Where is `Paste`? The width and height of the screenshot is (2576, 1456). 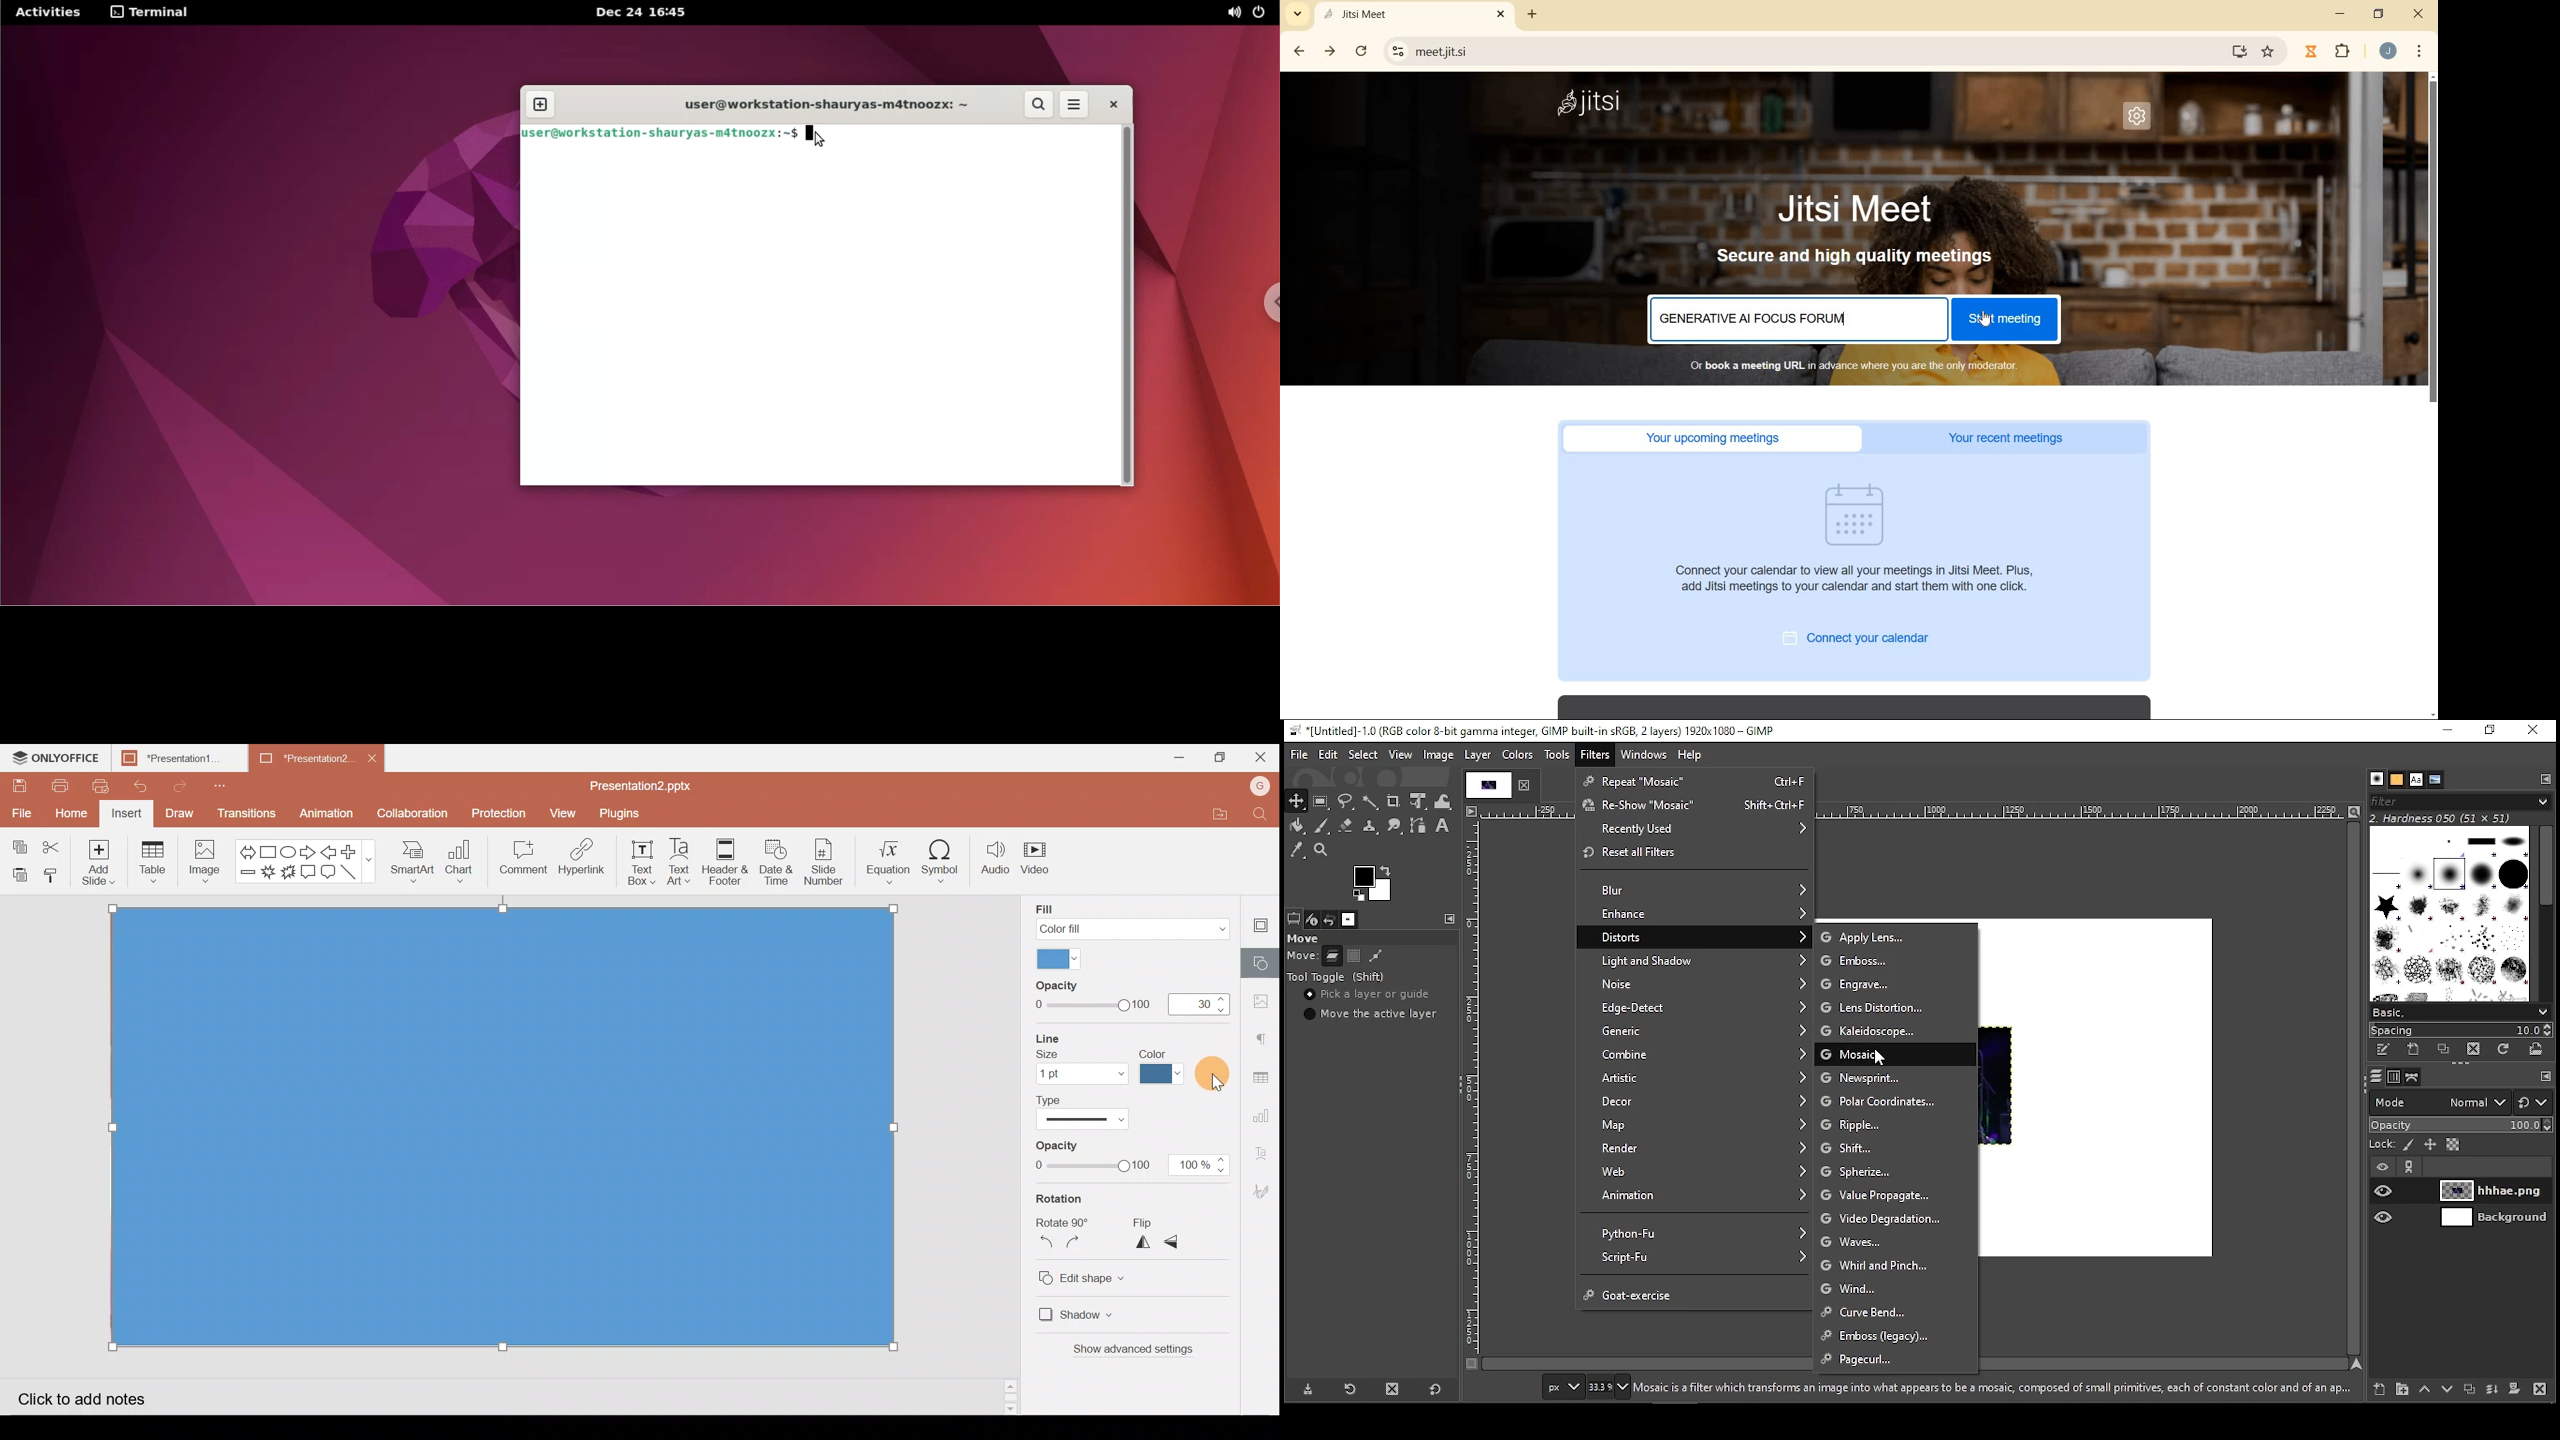
Paste is located at coordinates (19, 872).